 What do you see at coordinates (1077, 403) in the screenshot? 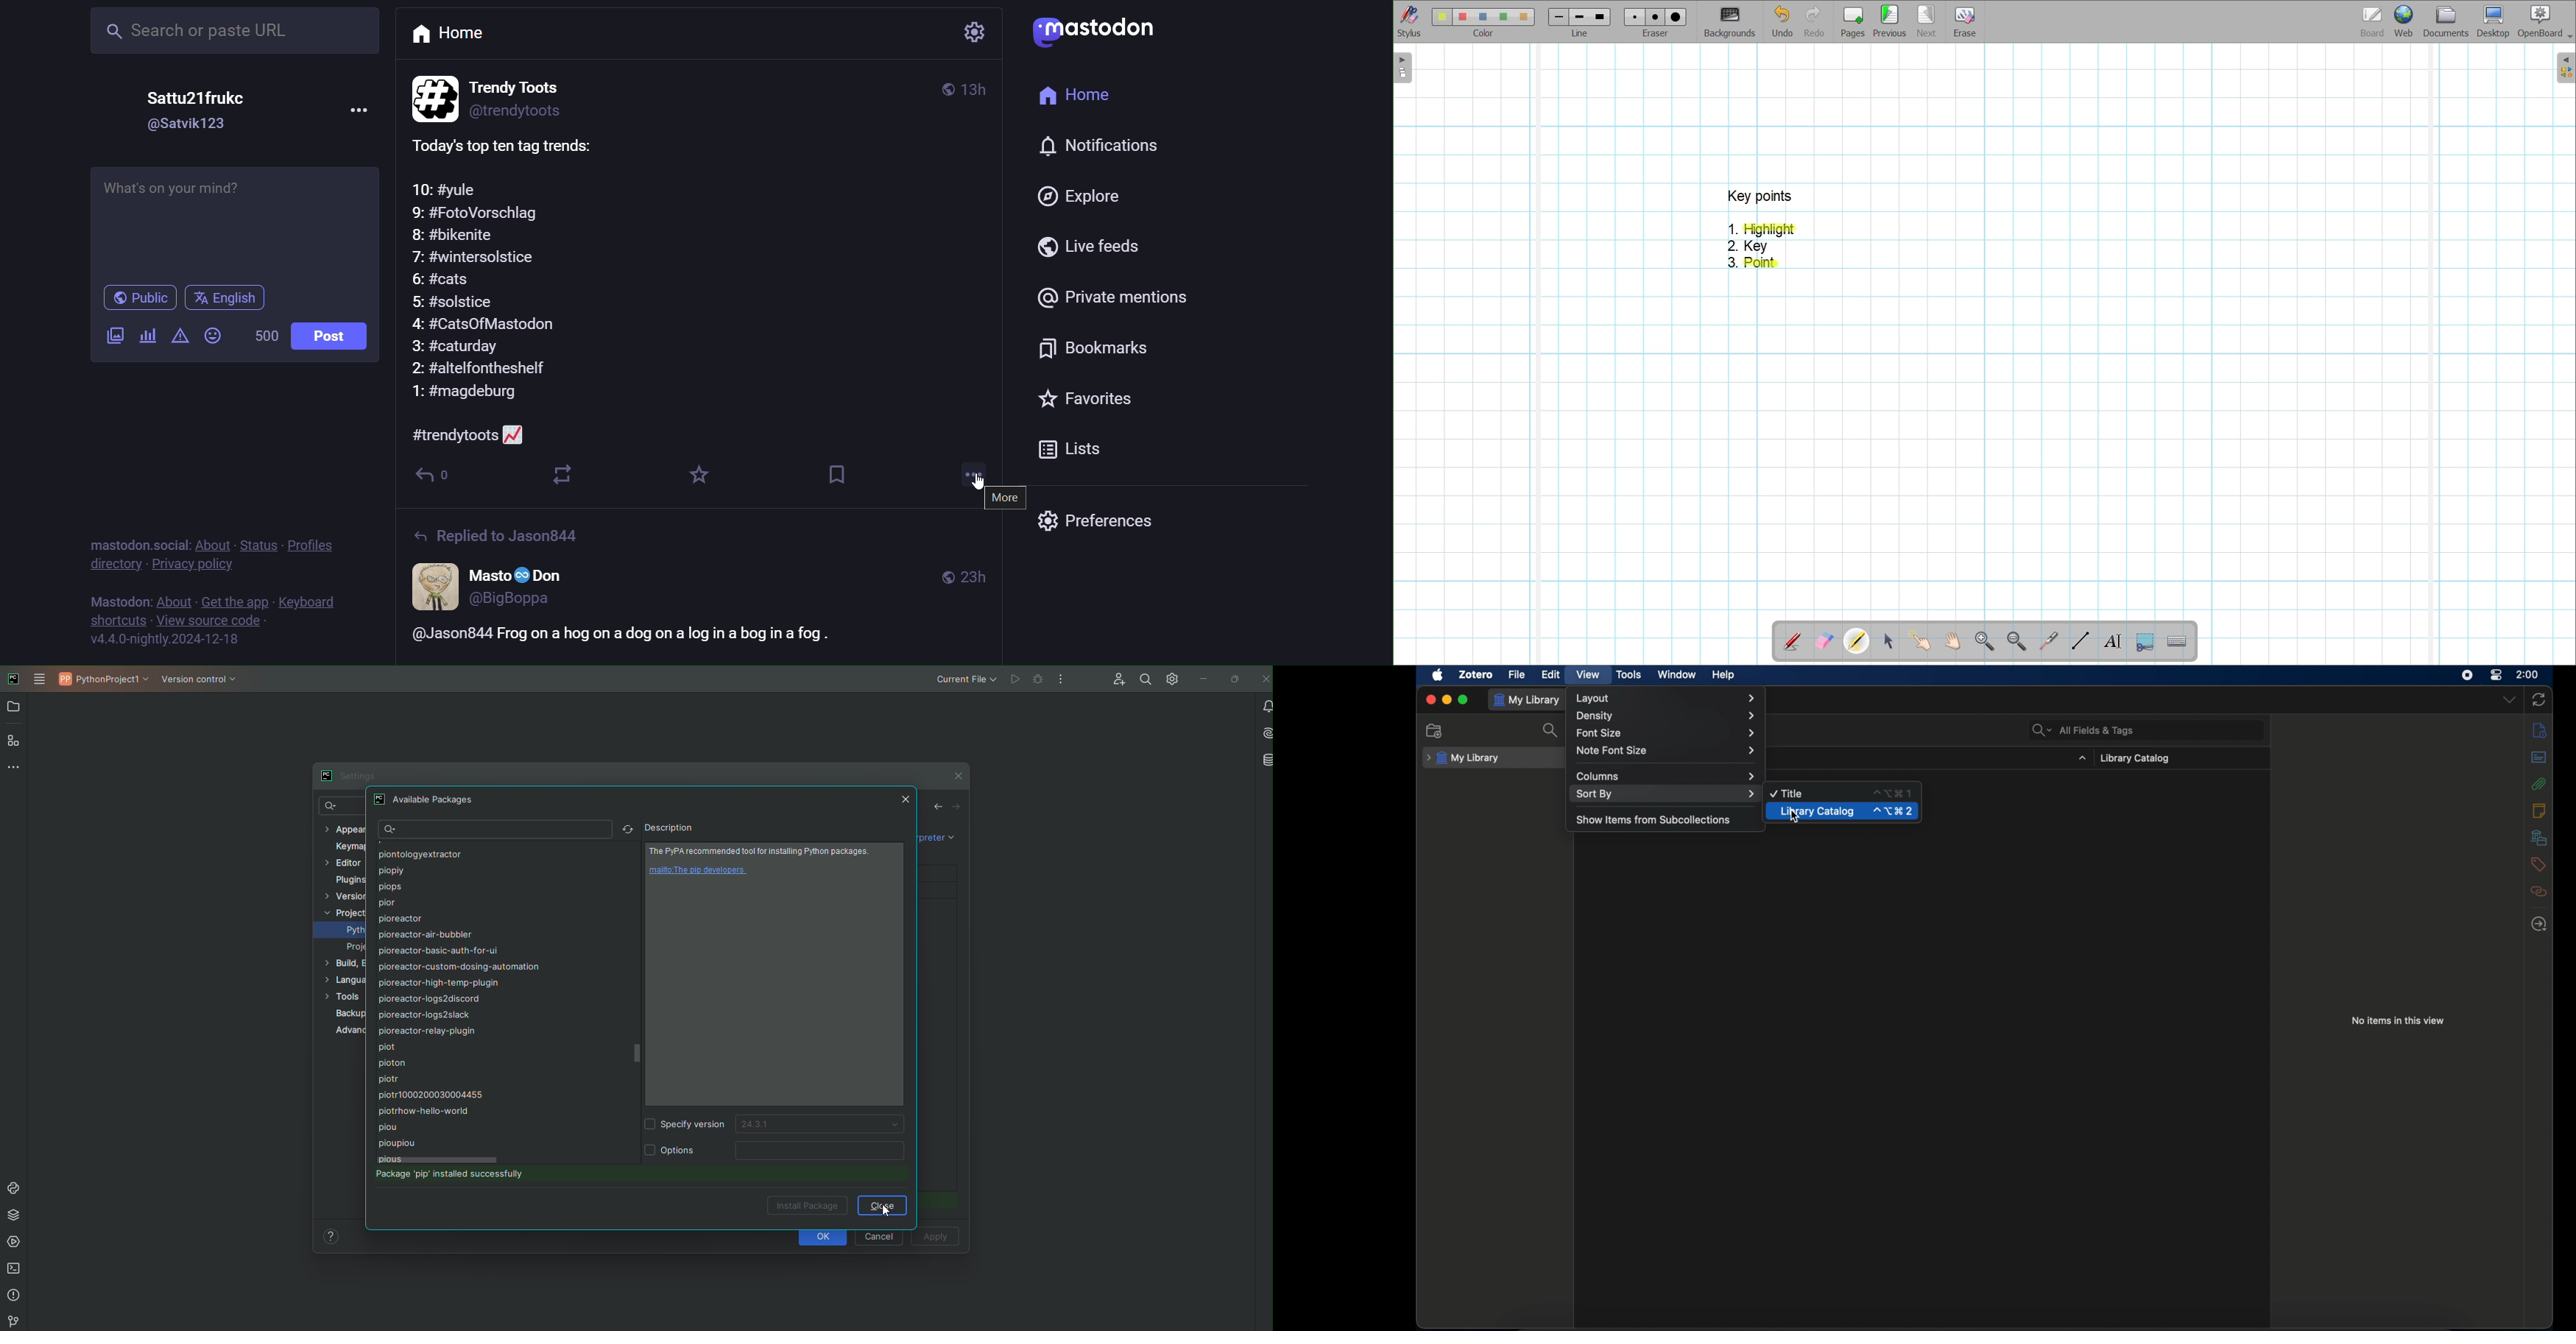
I see `favorites` at bounding box center [1077, 403].